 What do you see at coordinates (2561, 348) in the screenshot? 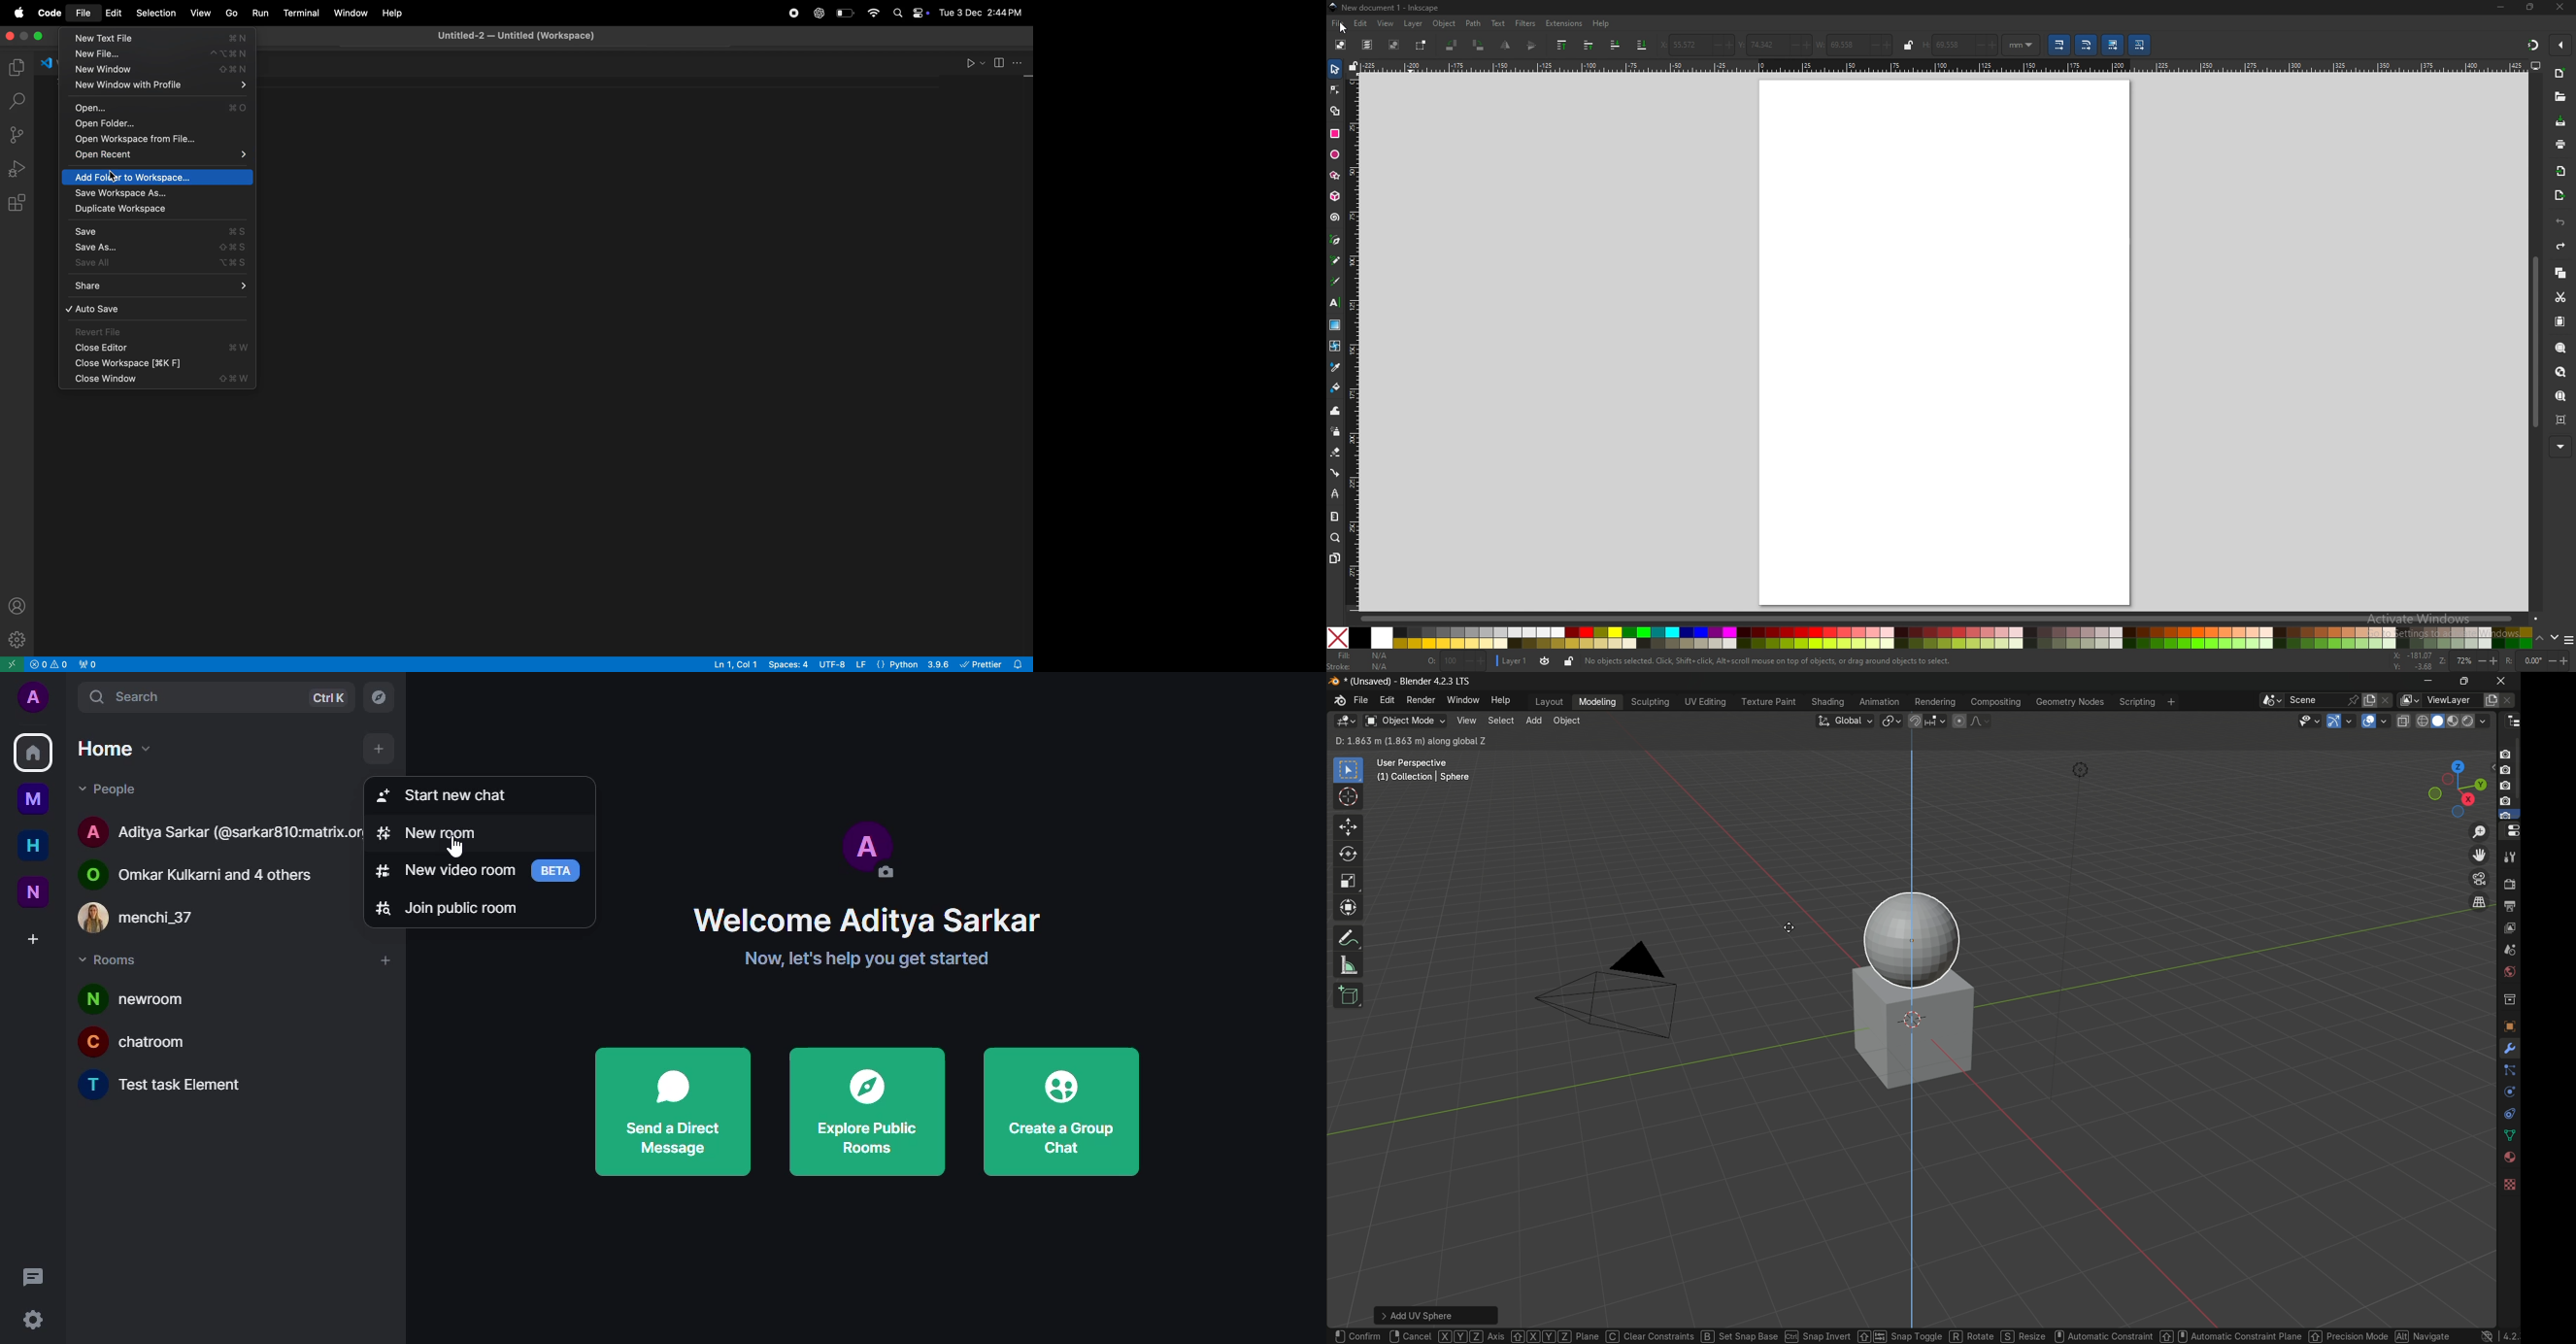
I see `zoom selection` at bounding box center [2561, 348].